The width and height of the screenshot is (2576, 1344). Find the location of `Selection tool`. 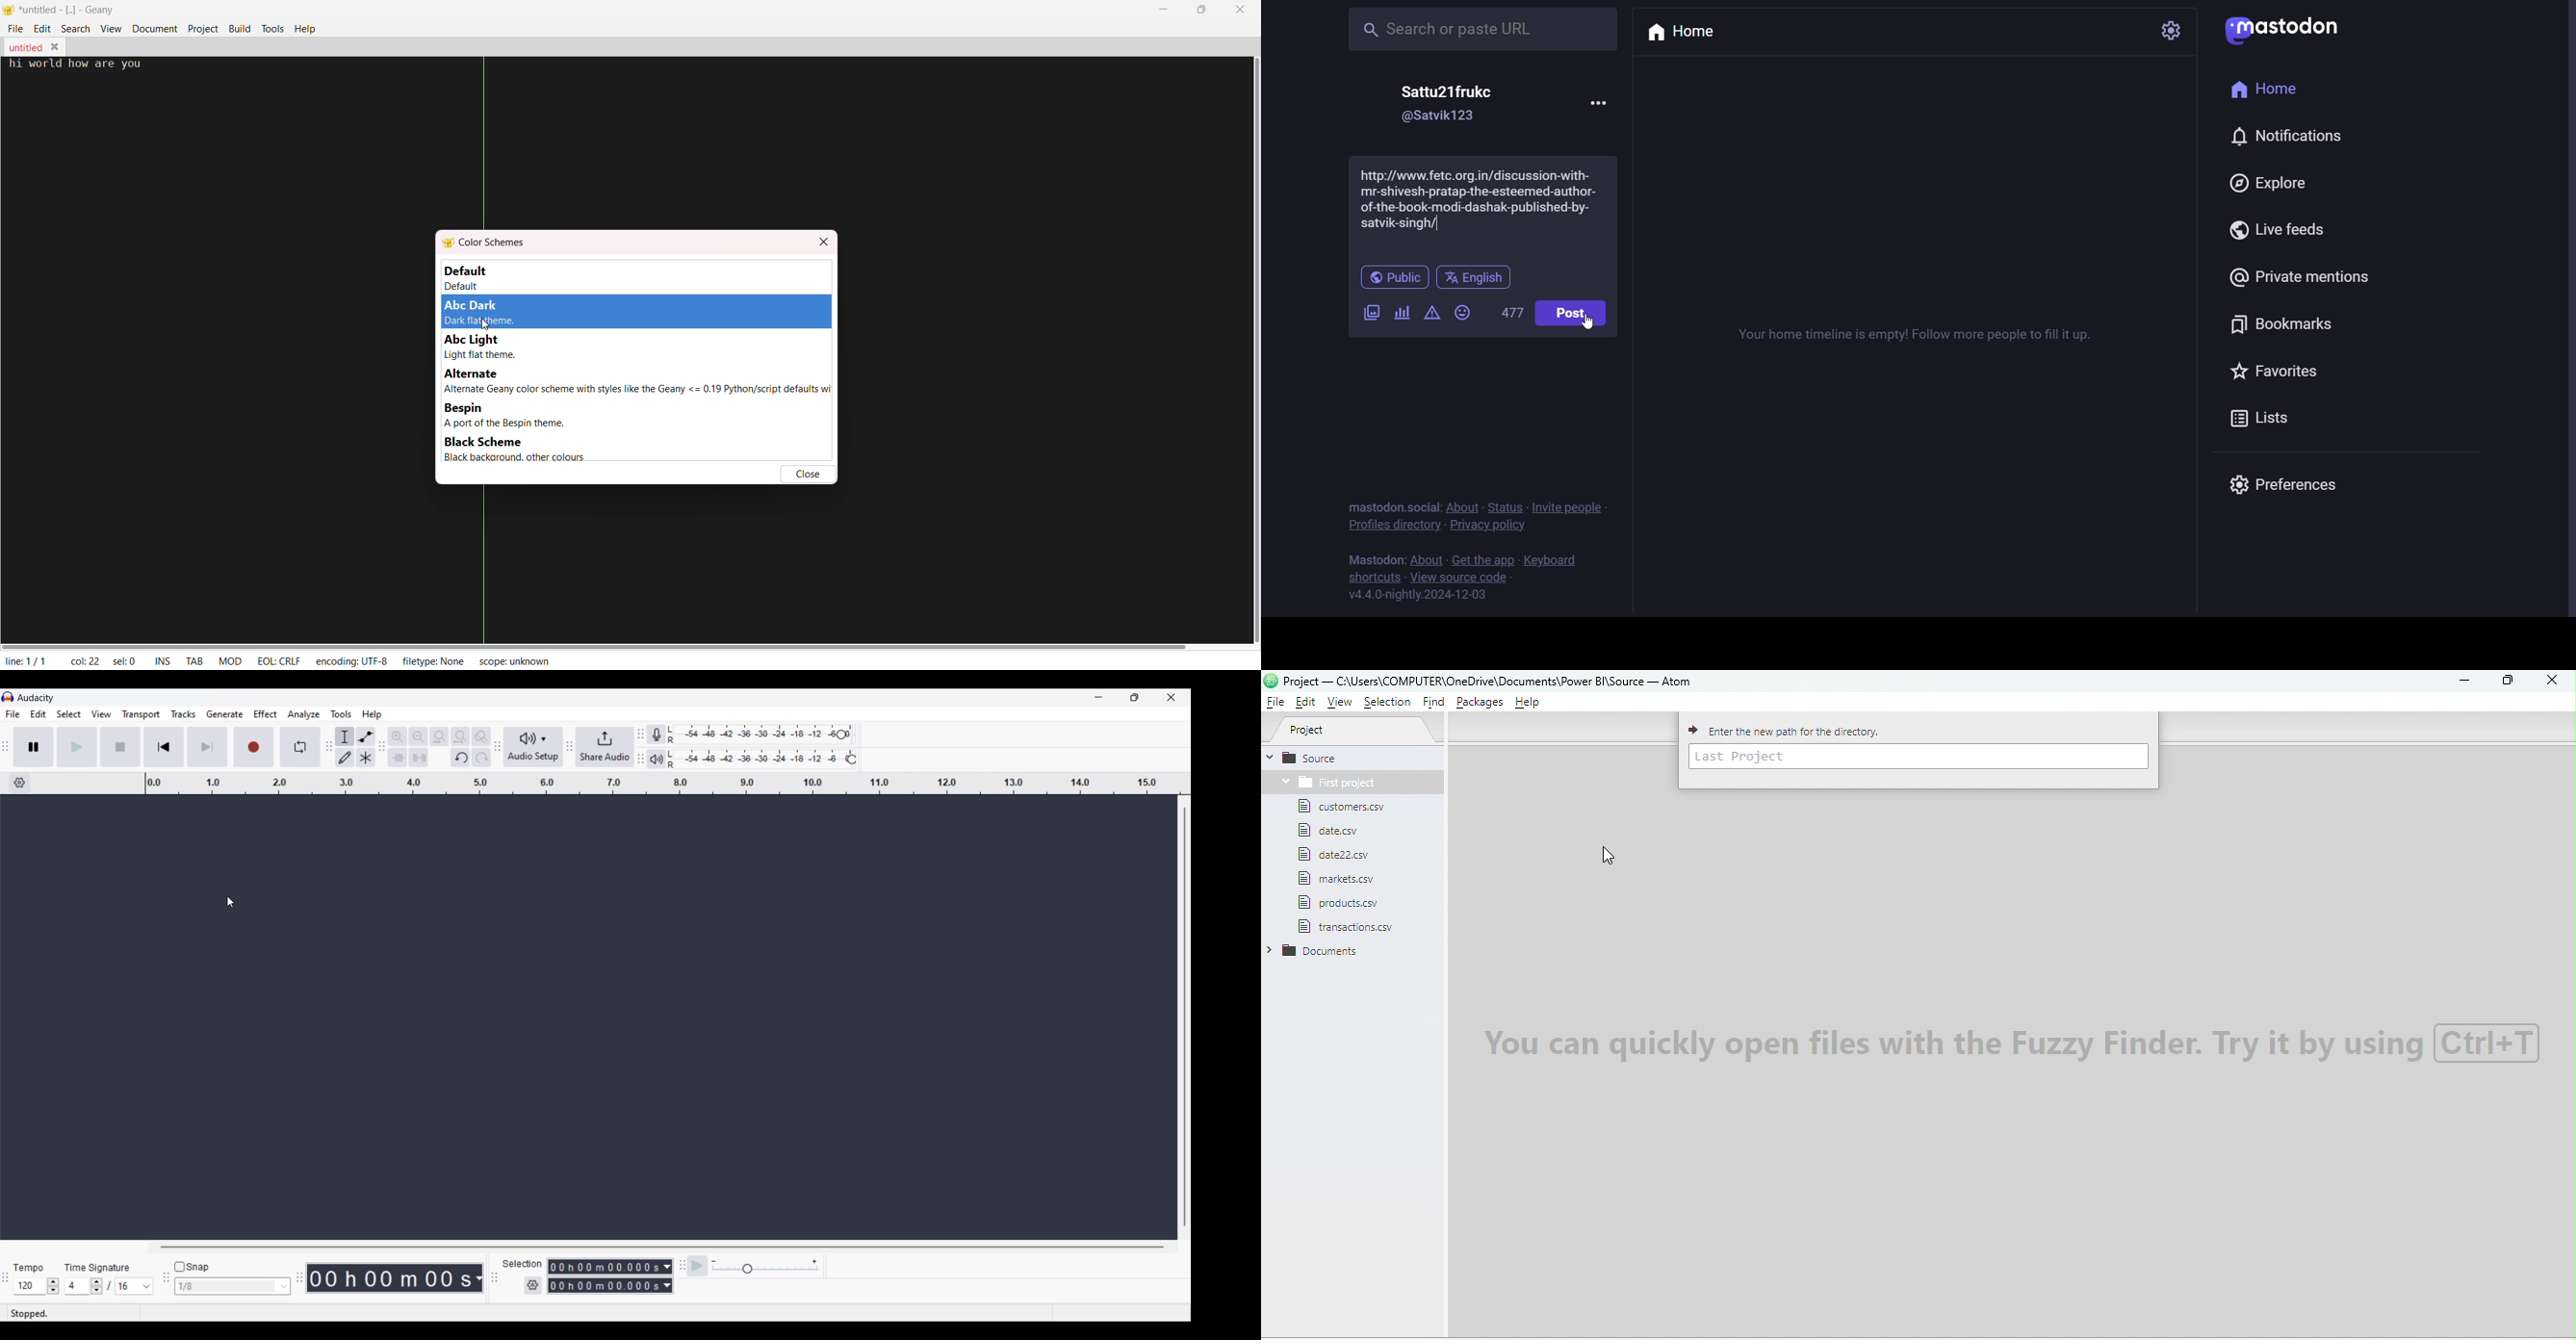

Selection tool is located at coordinates (345, 736).